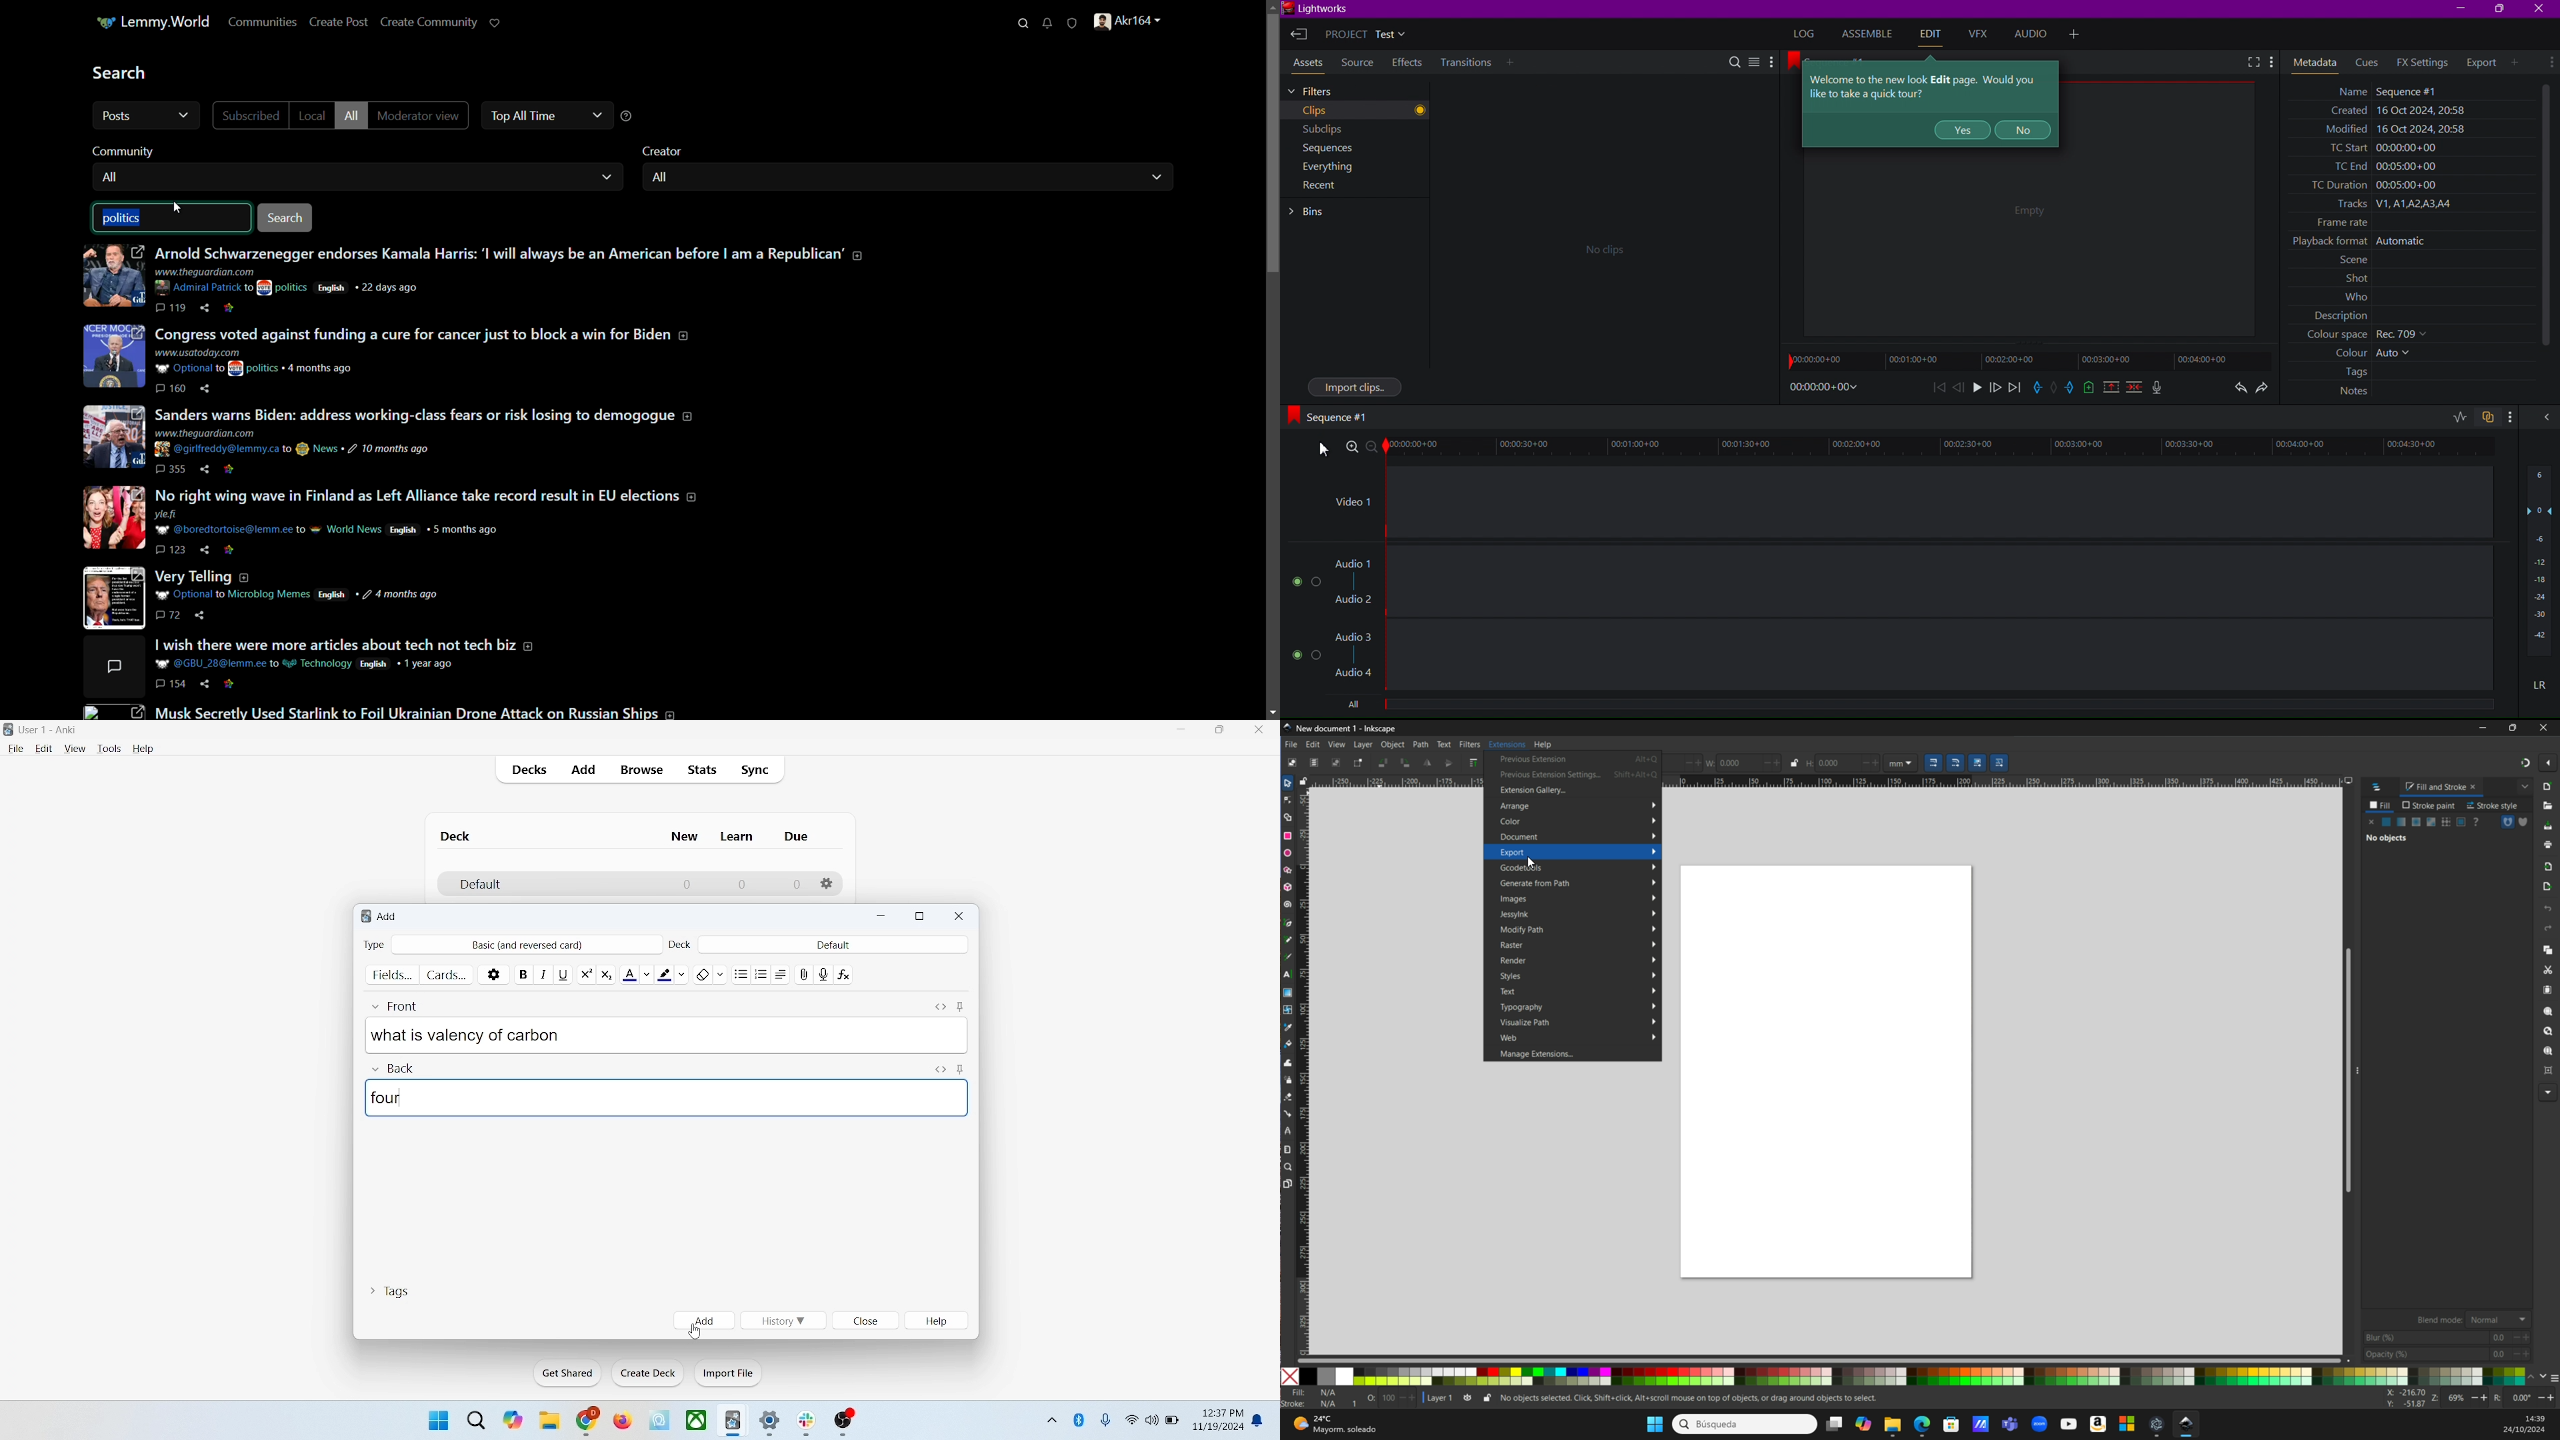 The height and width of the screenshot is (1456, 2576). Describe the element at coordinates (1351, 447) in the screenshot. I see `Zoom In` at that location.